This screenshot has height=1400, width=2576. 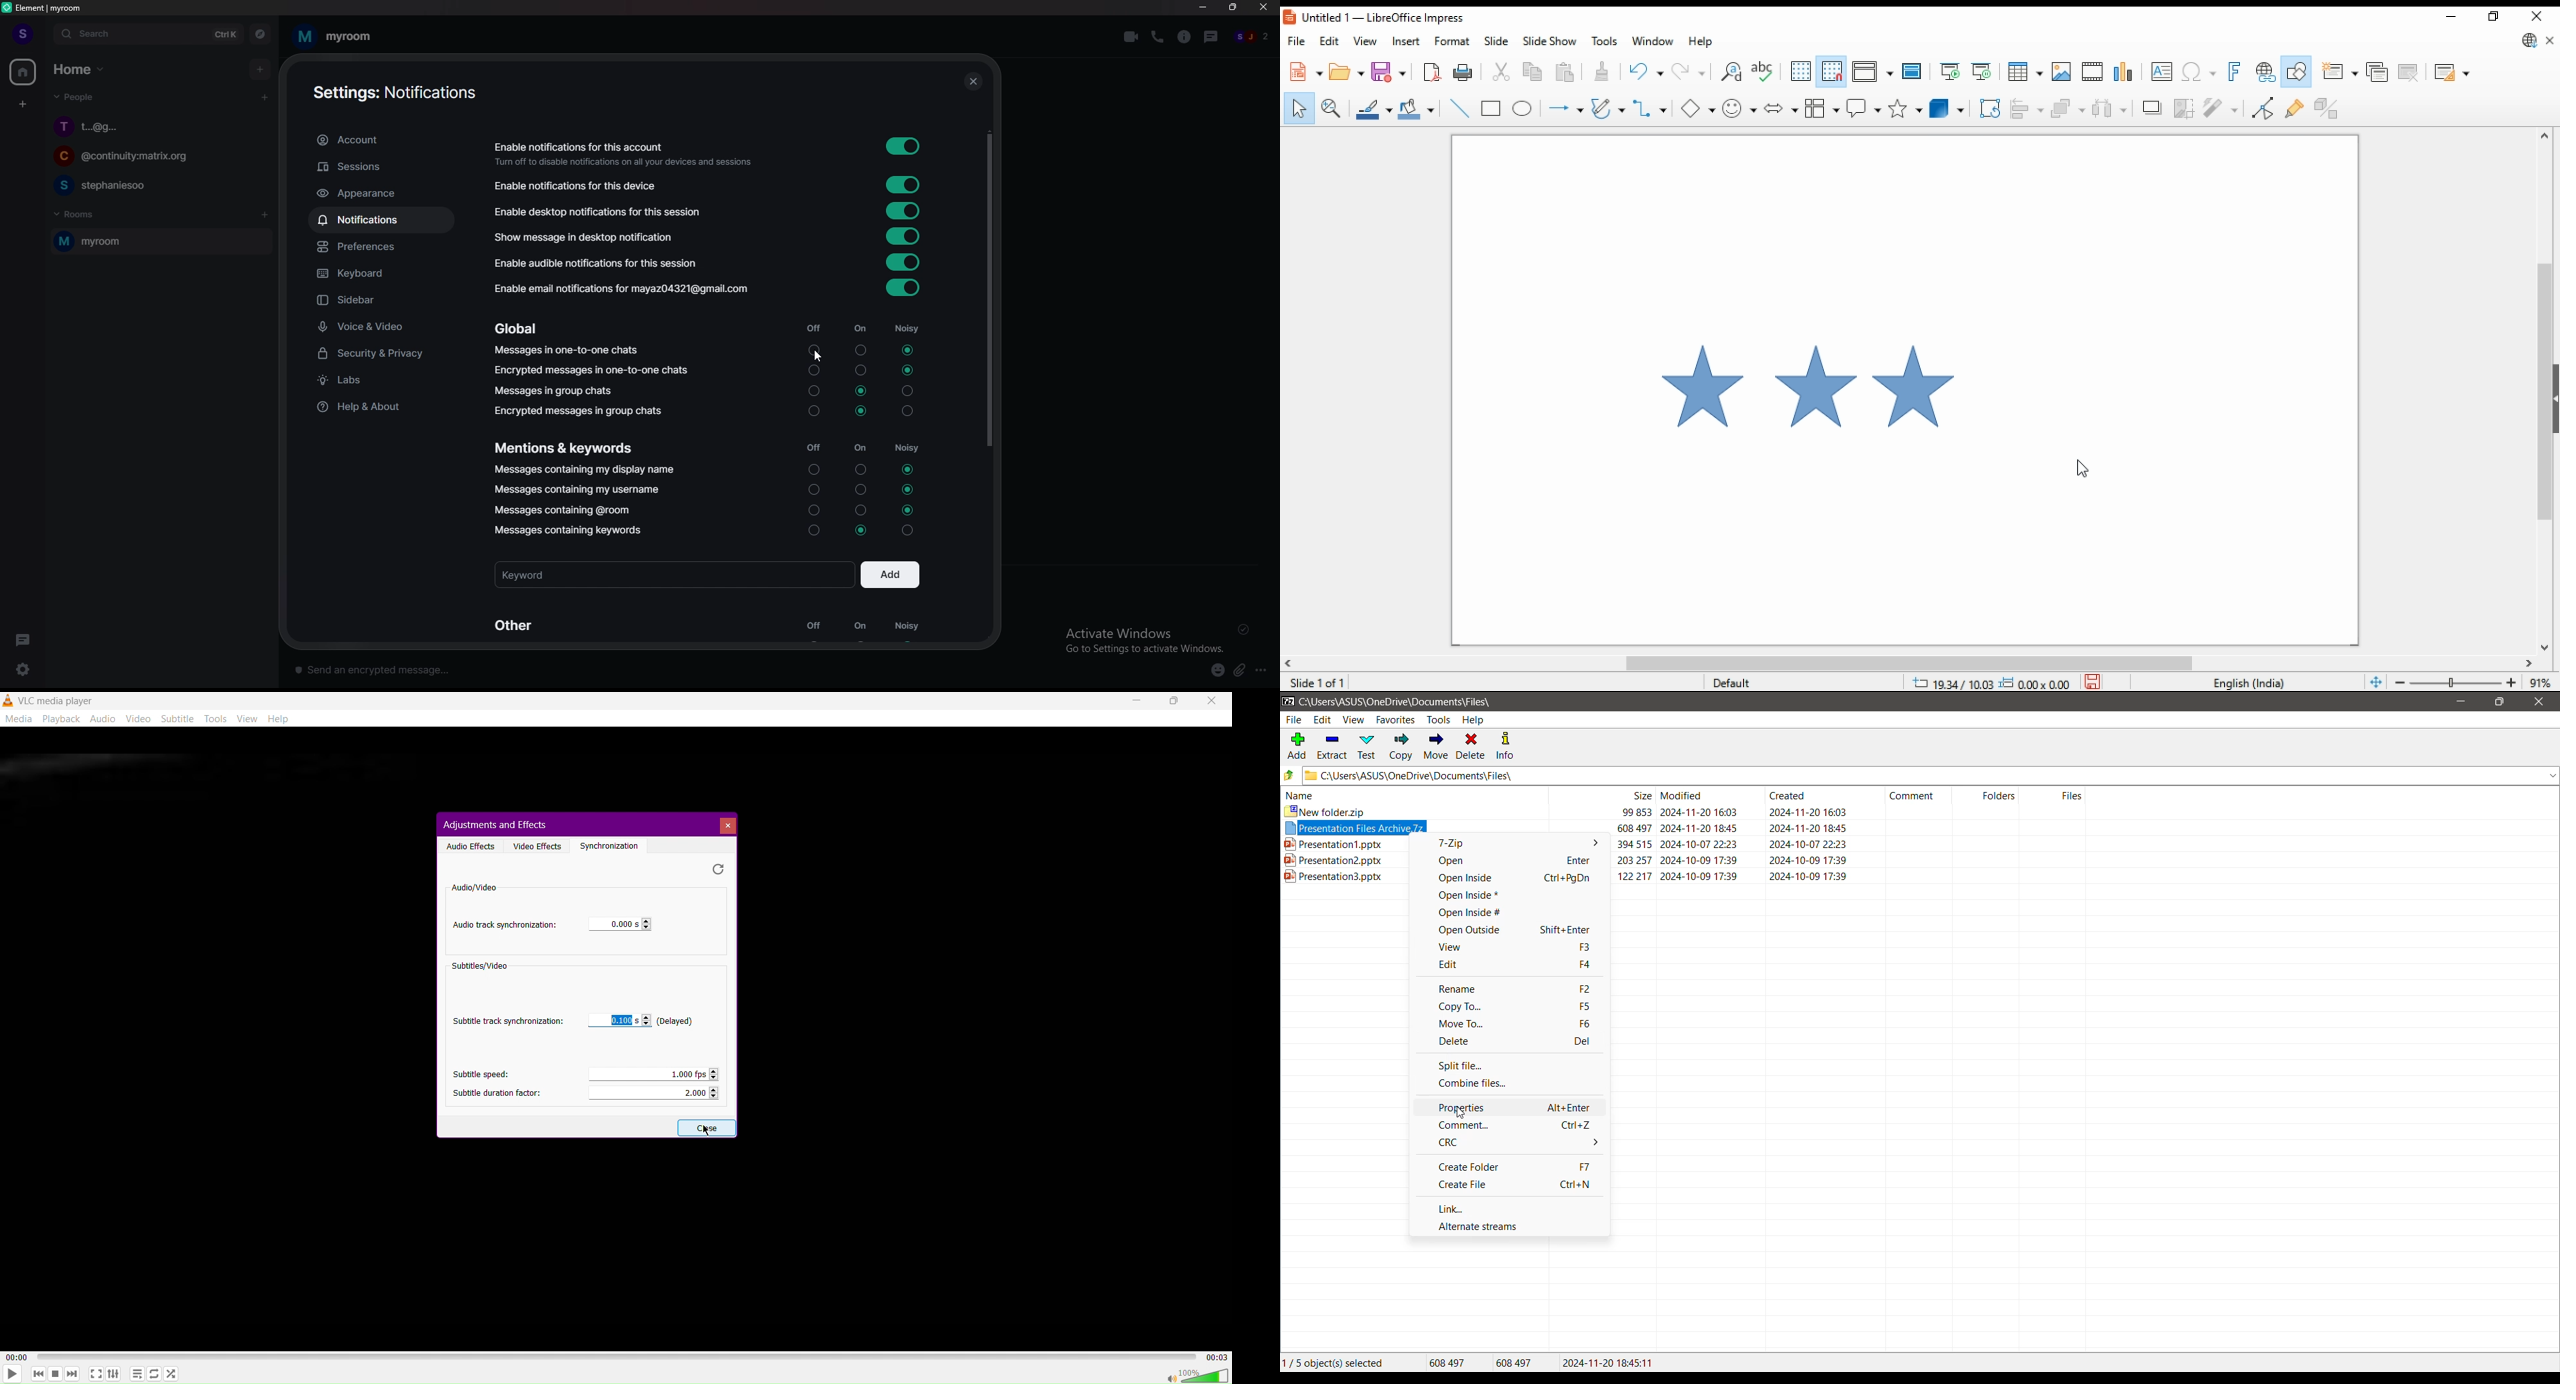 What do you see at coordinates (904, 185) in the screenshot?
I see `toggle` at bounding box center [904, 185].